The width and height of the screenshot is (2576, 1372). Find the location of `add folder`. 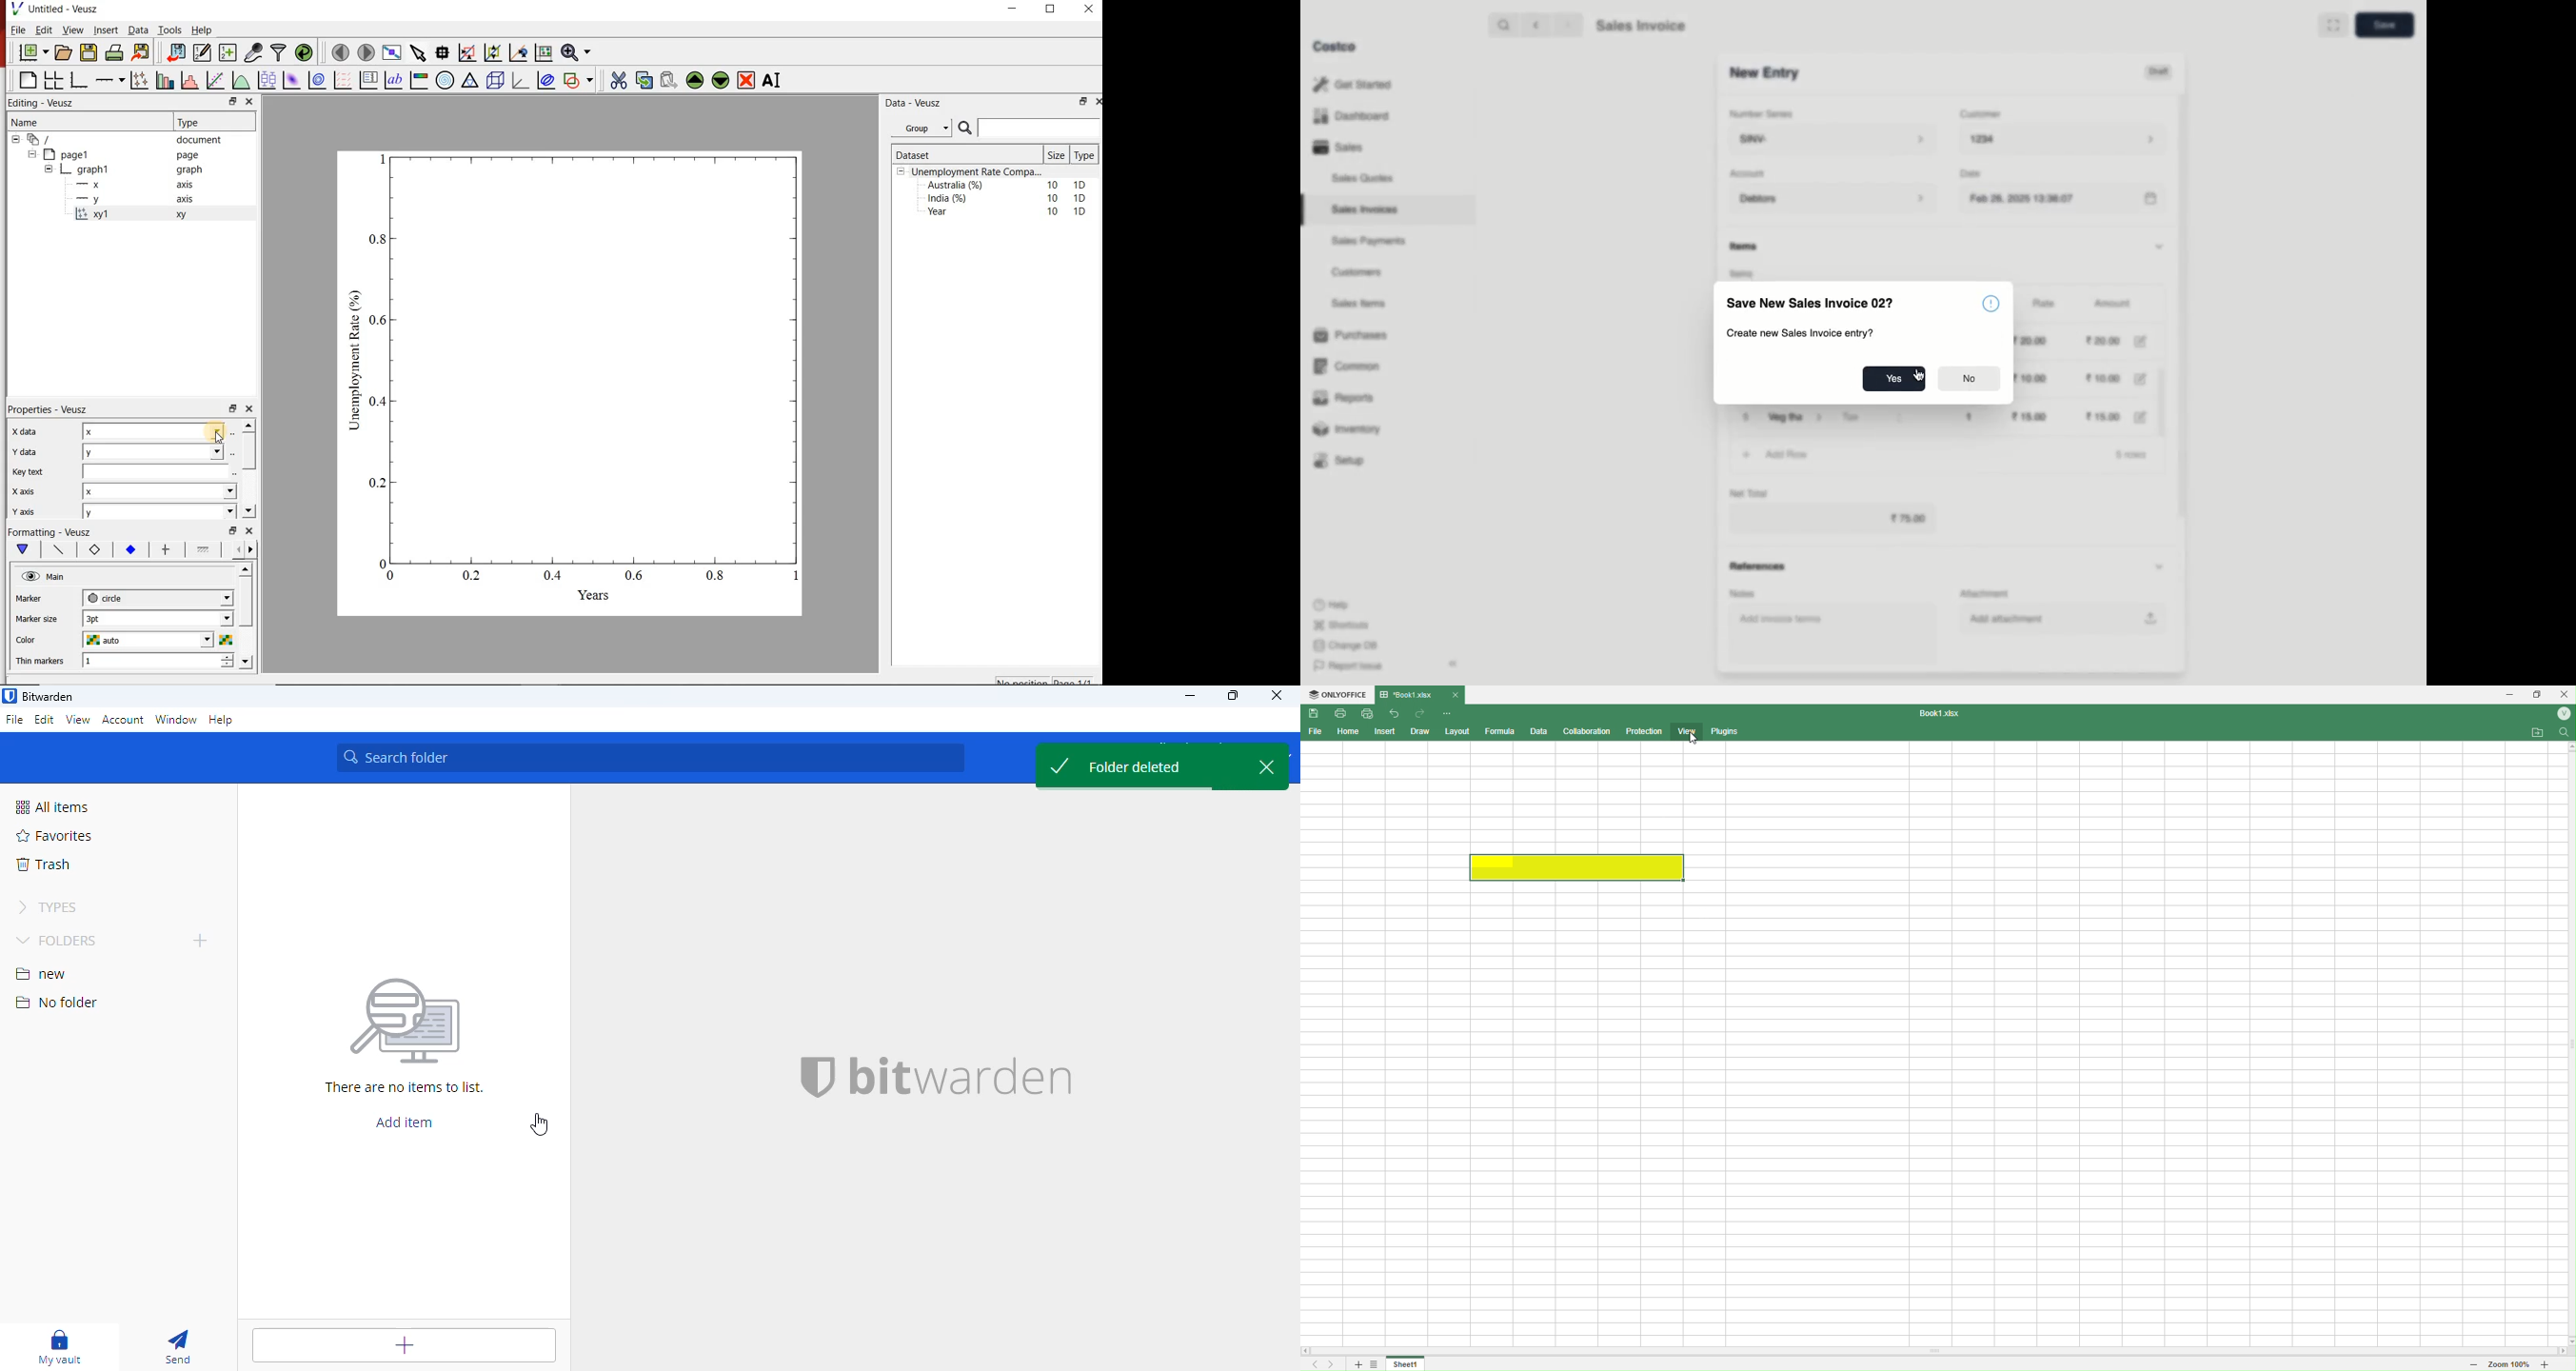

add folder is located at coordinates (200, 941).